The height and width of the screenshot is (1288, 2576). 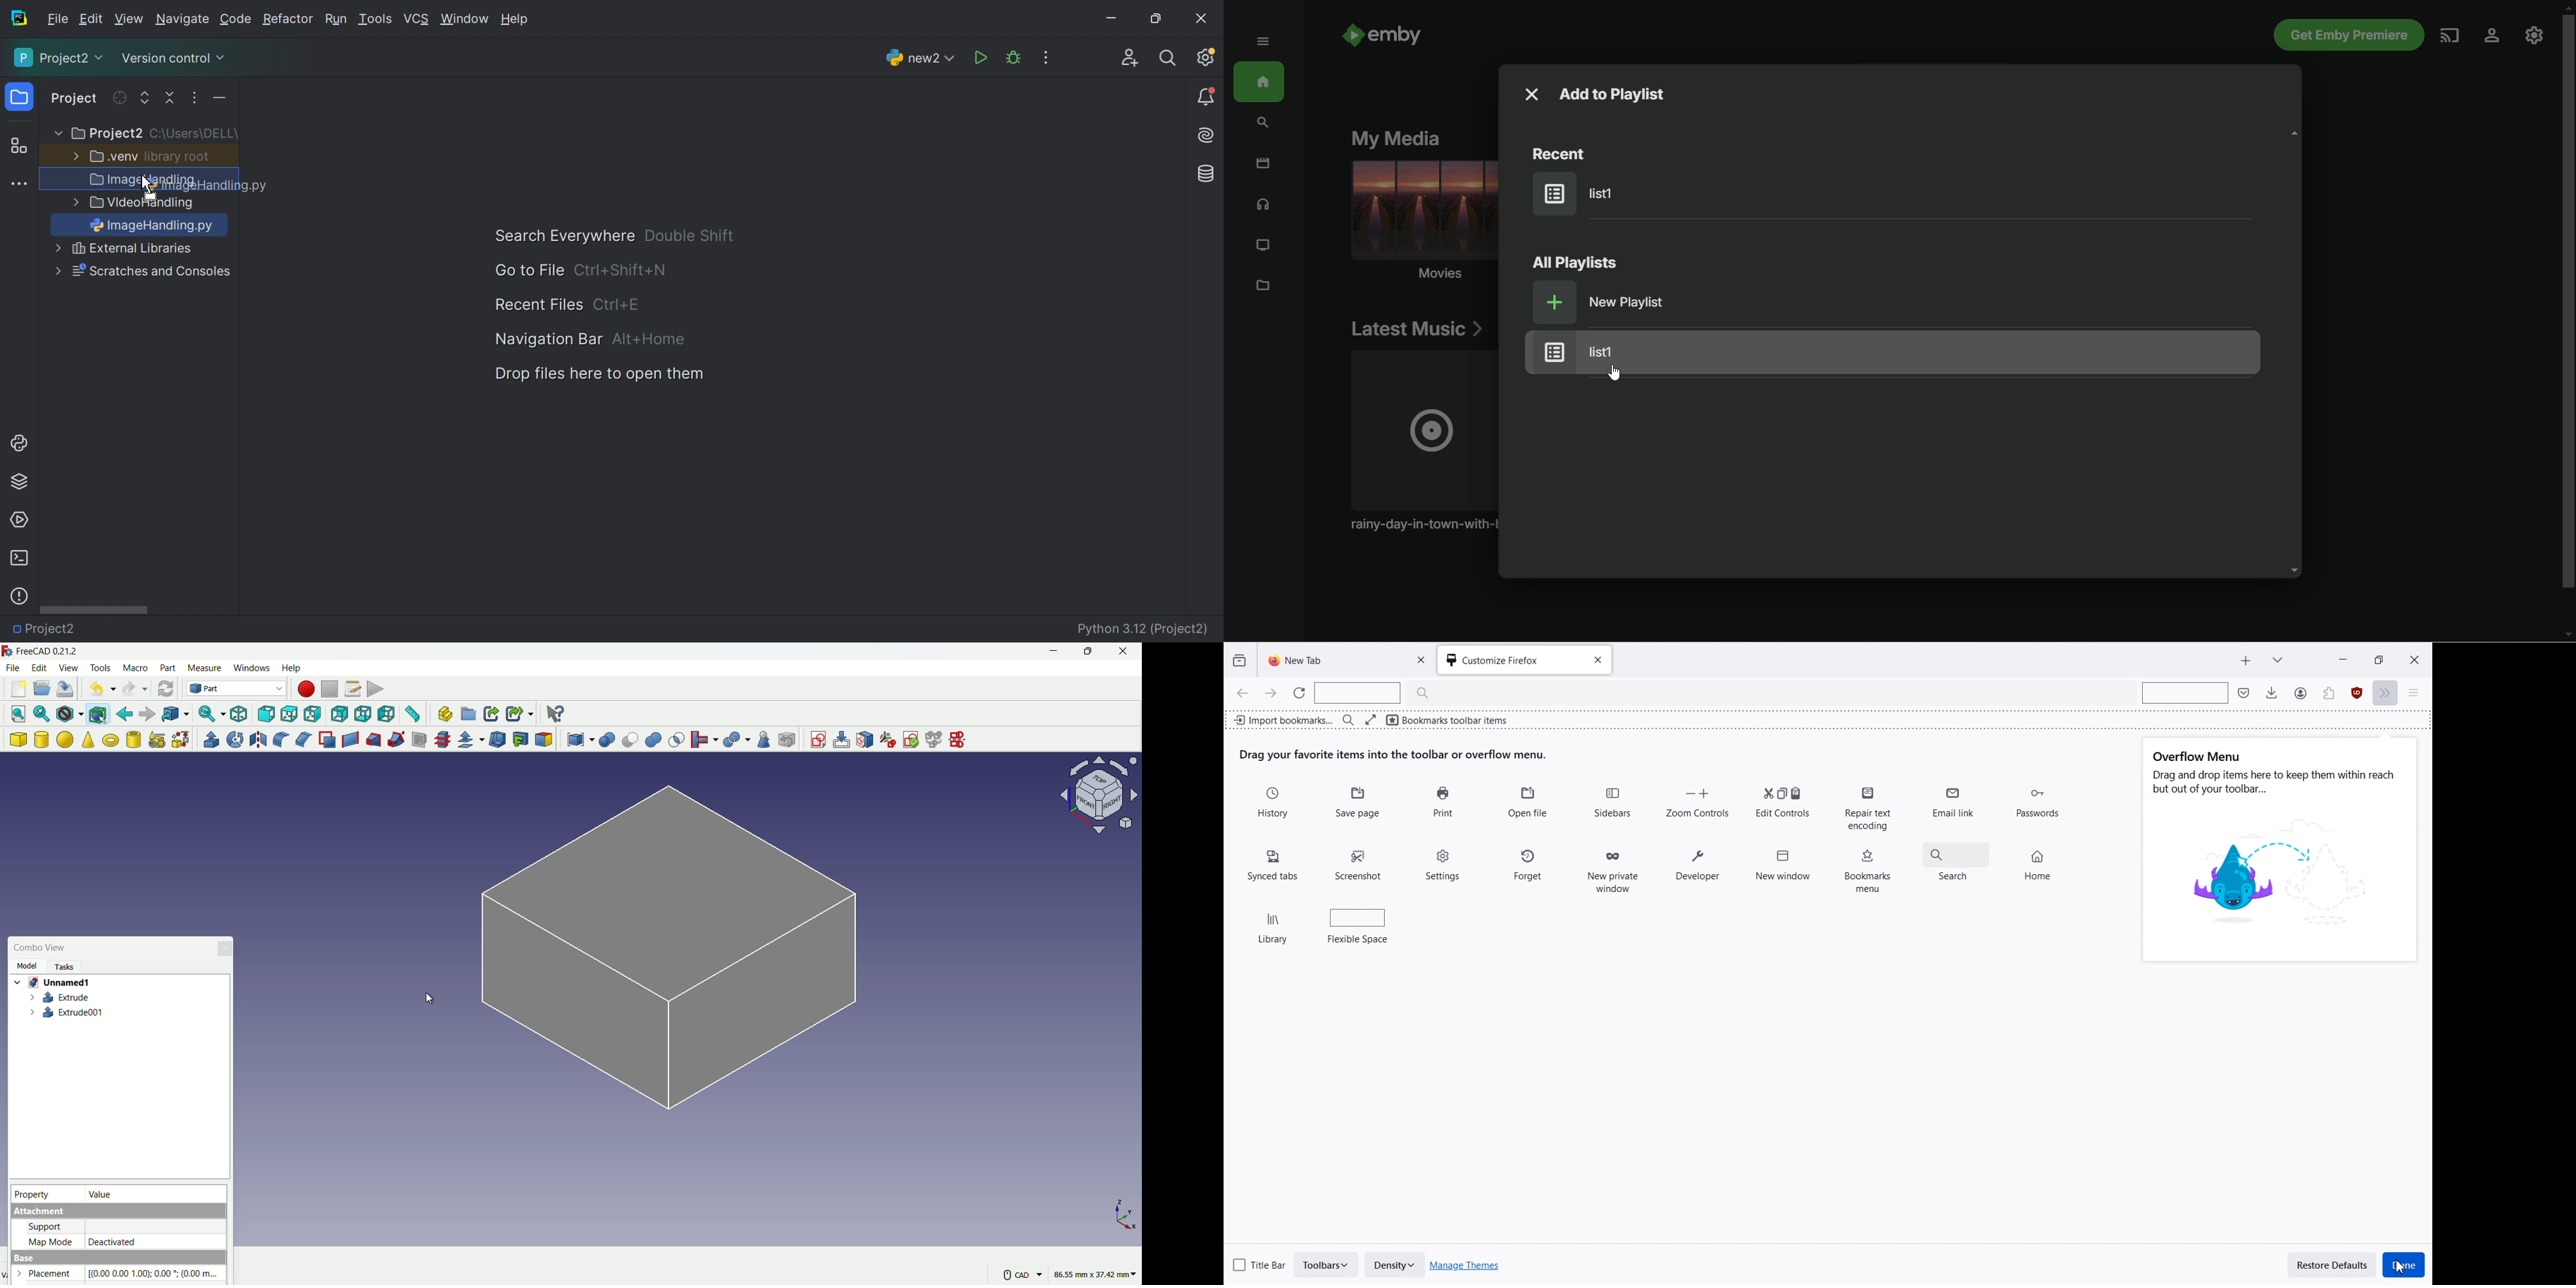 I want to click on Print, so click(x=1443, y=802).